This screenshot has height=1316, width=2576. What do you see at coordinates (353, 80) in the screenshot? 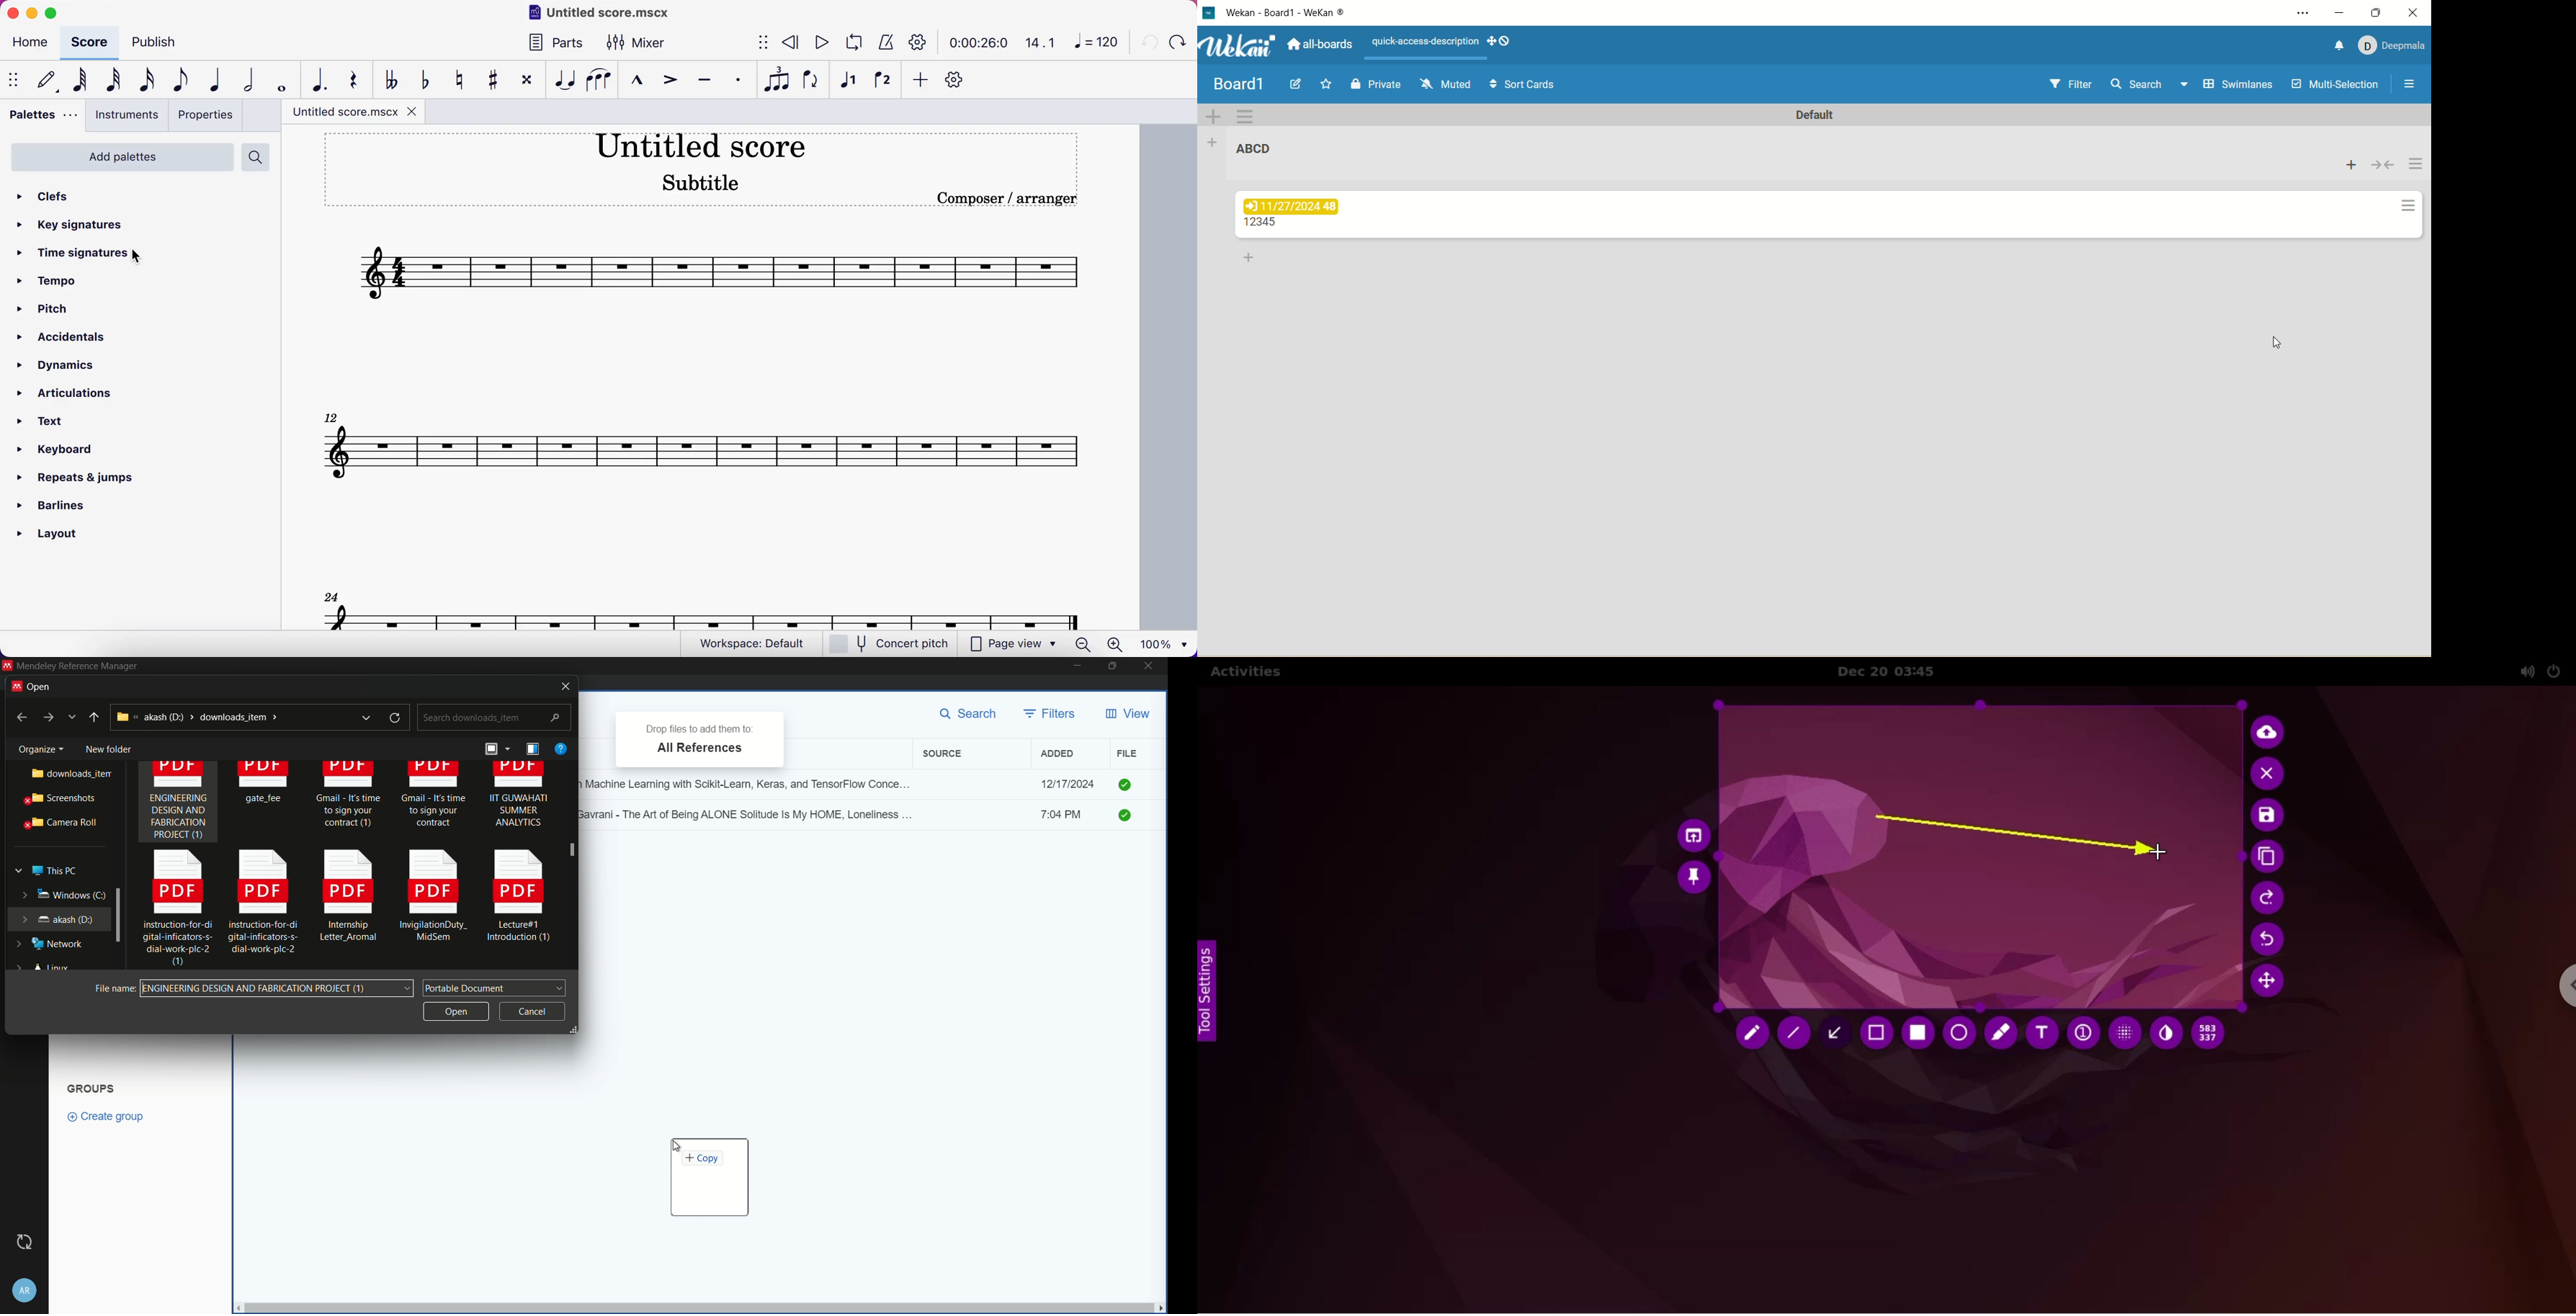
I see `rest` at bounding box center [353, 80].